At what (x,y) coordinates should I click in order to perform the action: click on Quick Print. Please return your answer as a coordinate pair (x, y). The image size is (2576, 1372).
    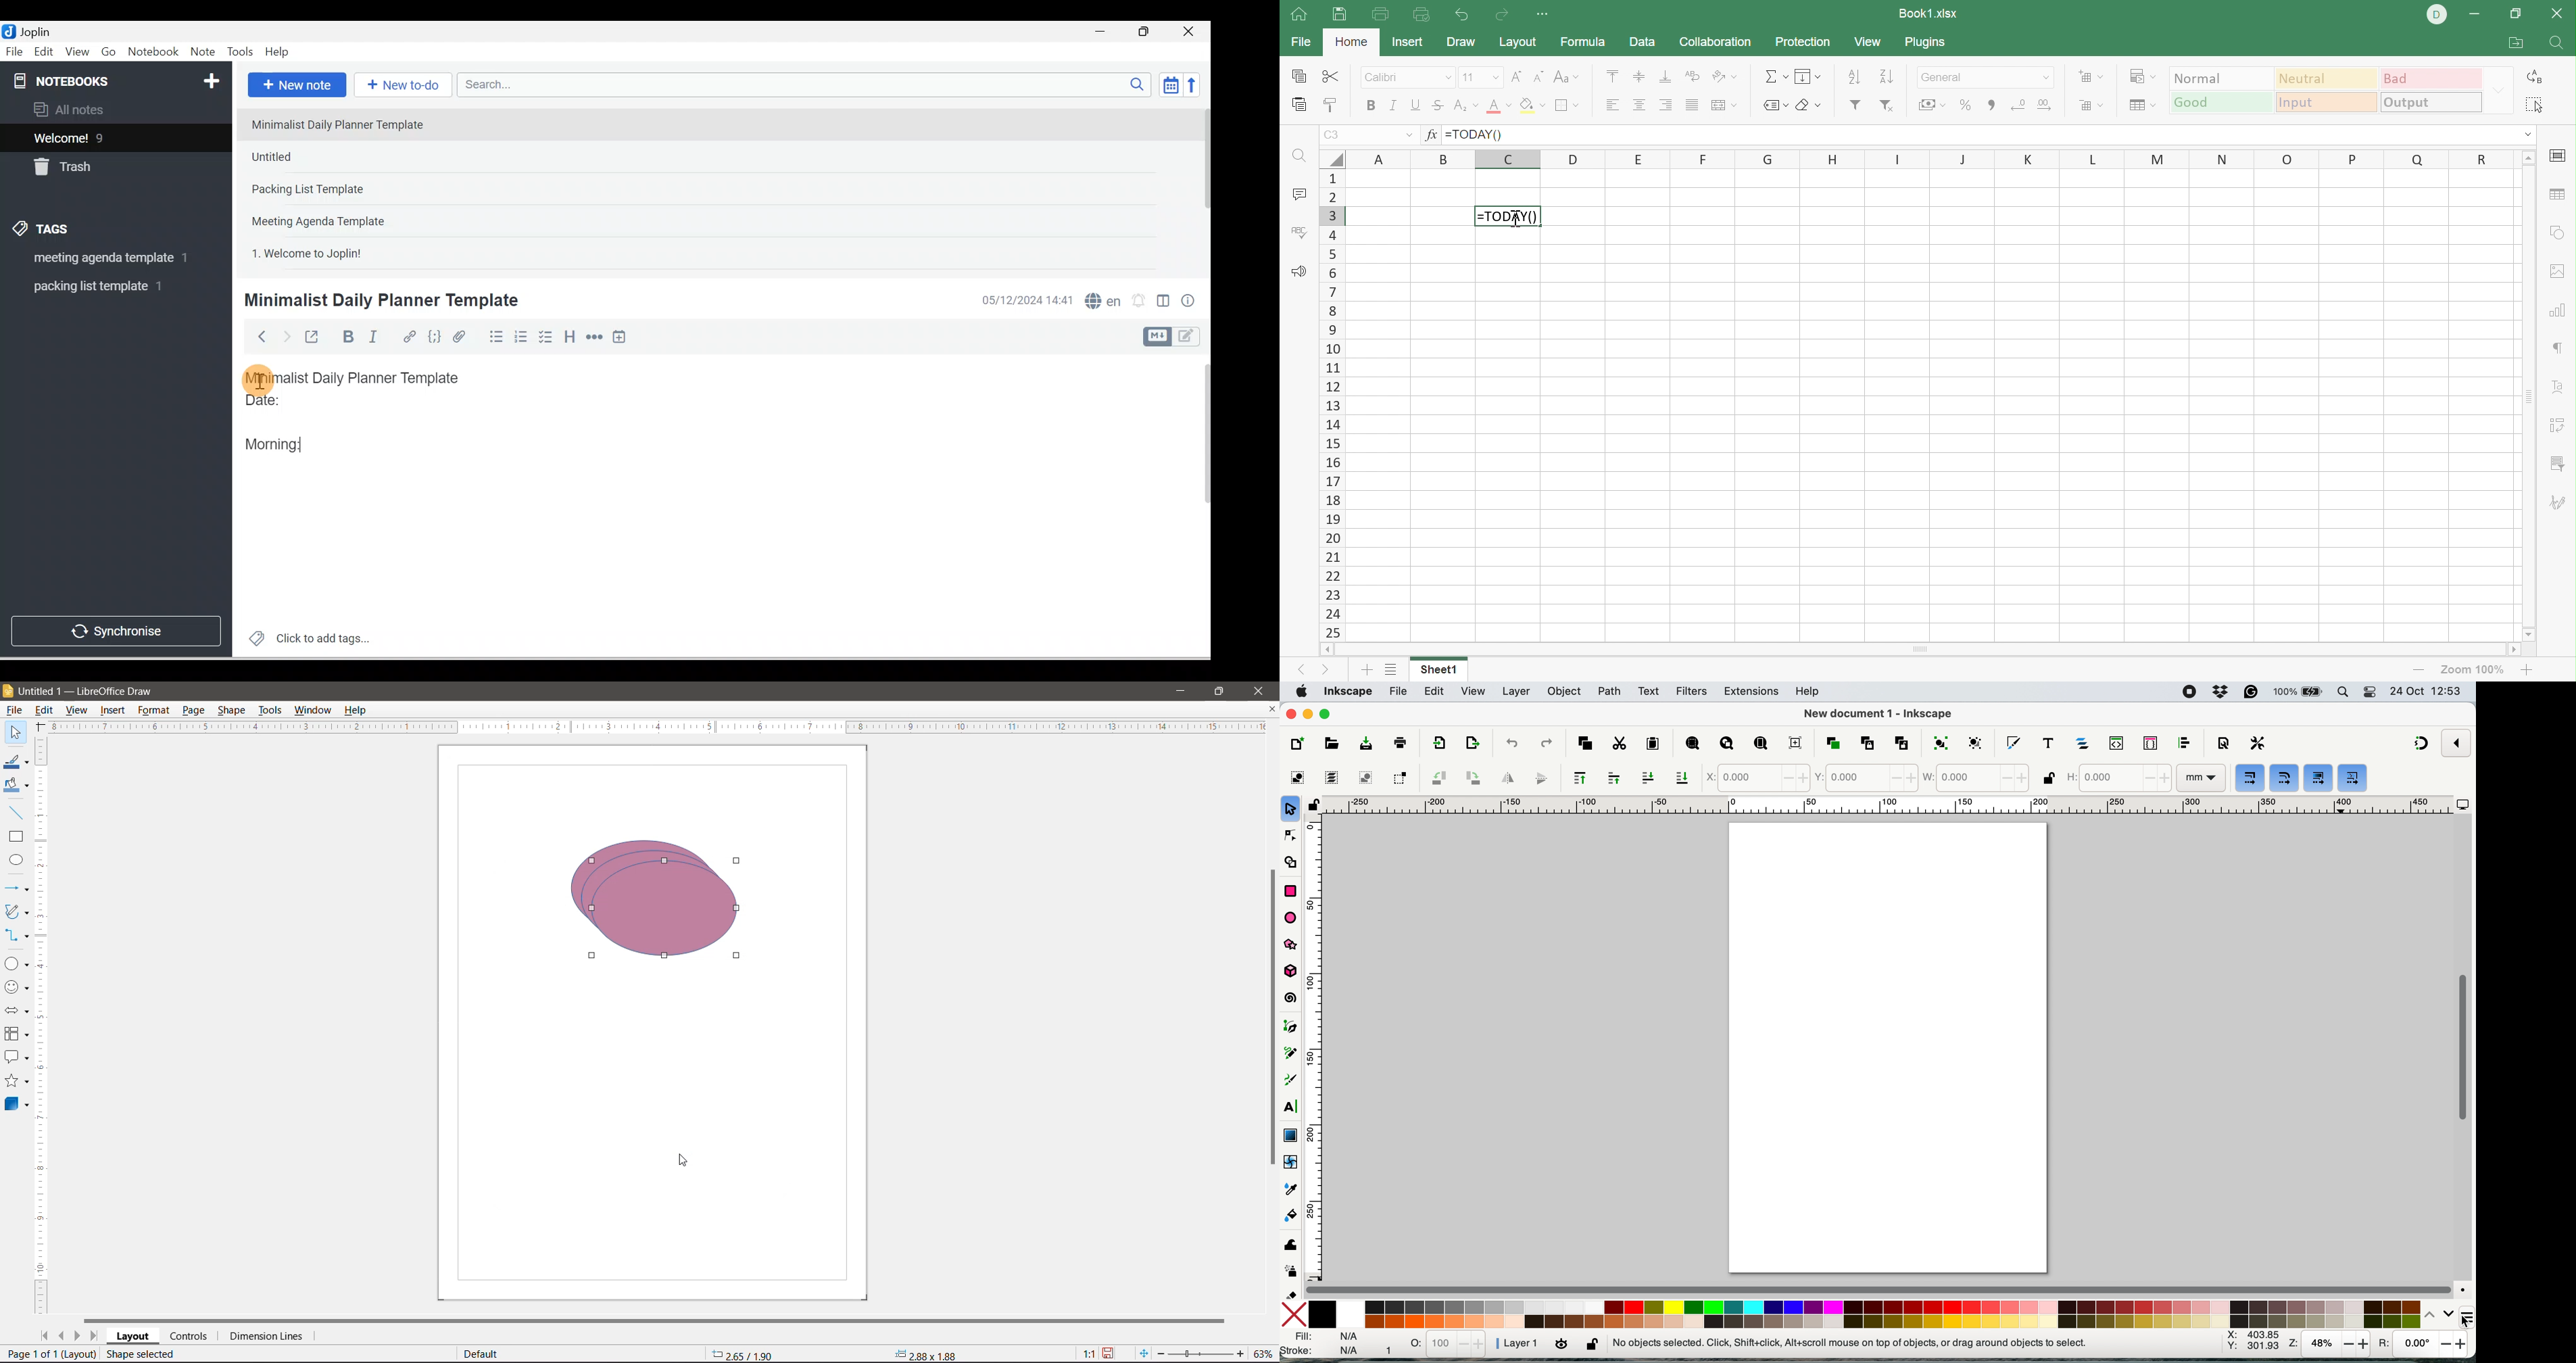
    Looking at the image, I should click on (1423, 17).